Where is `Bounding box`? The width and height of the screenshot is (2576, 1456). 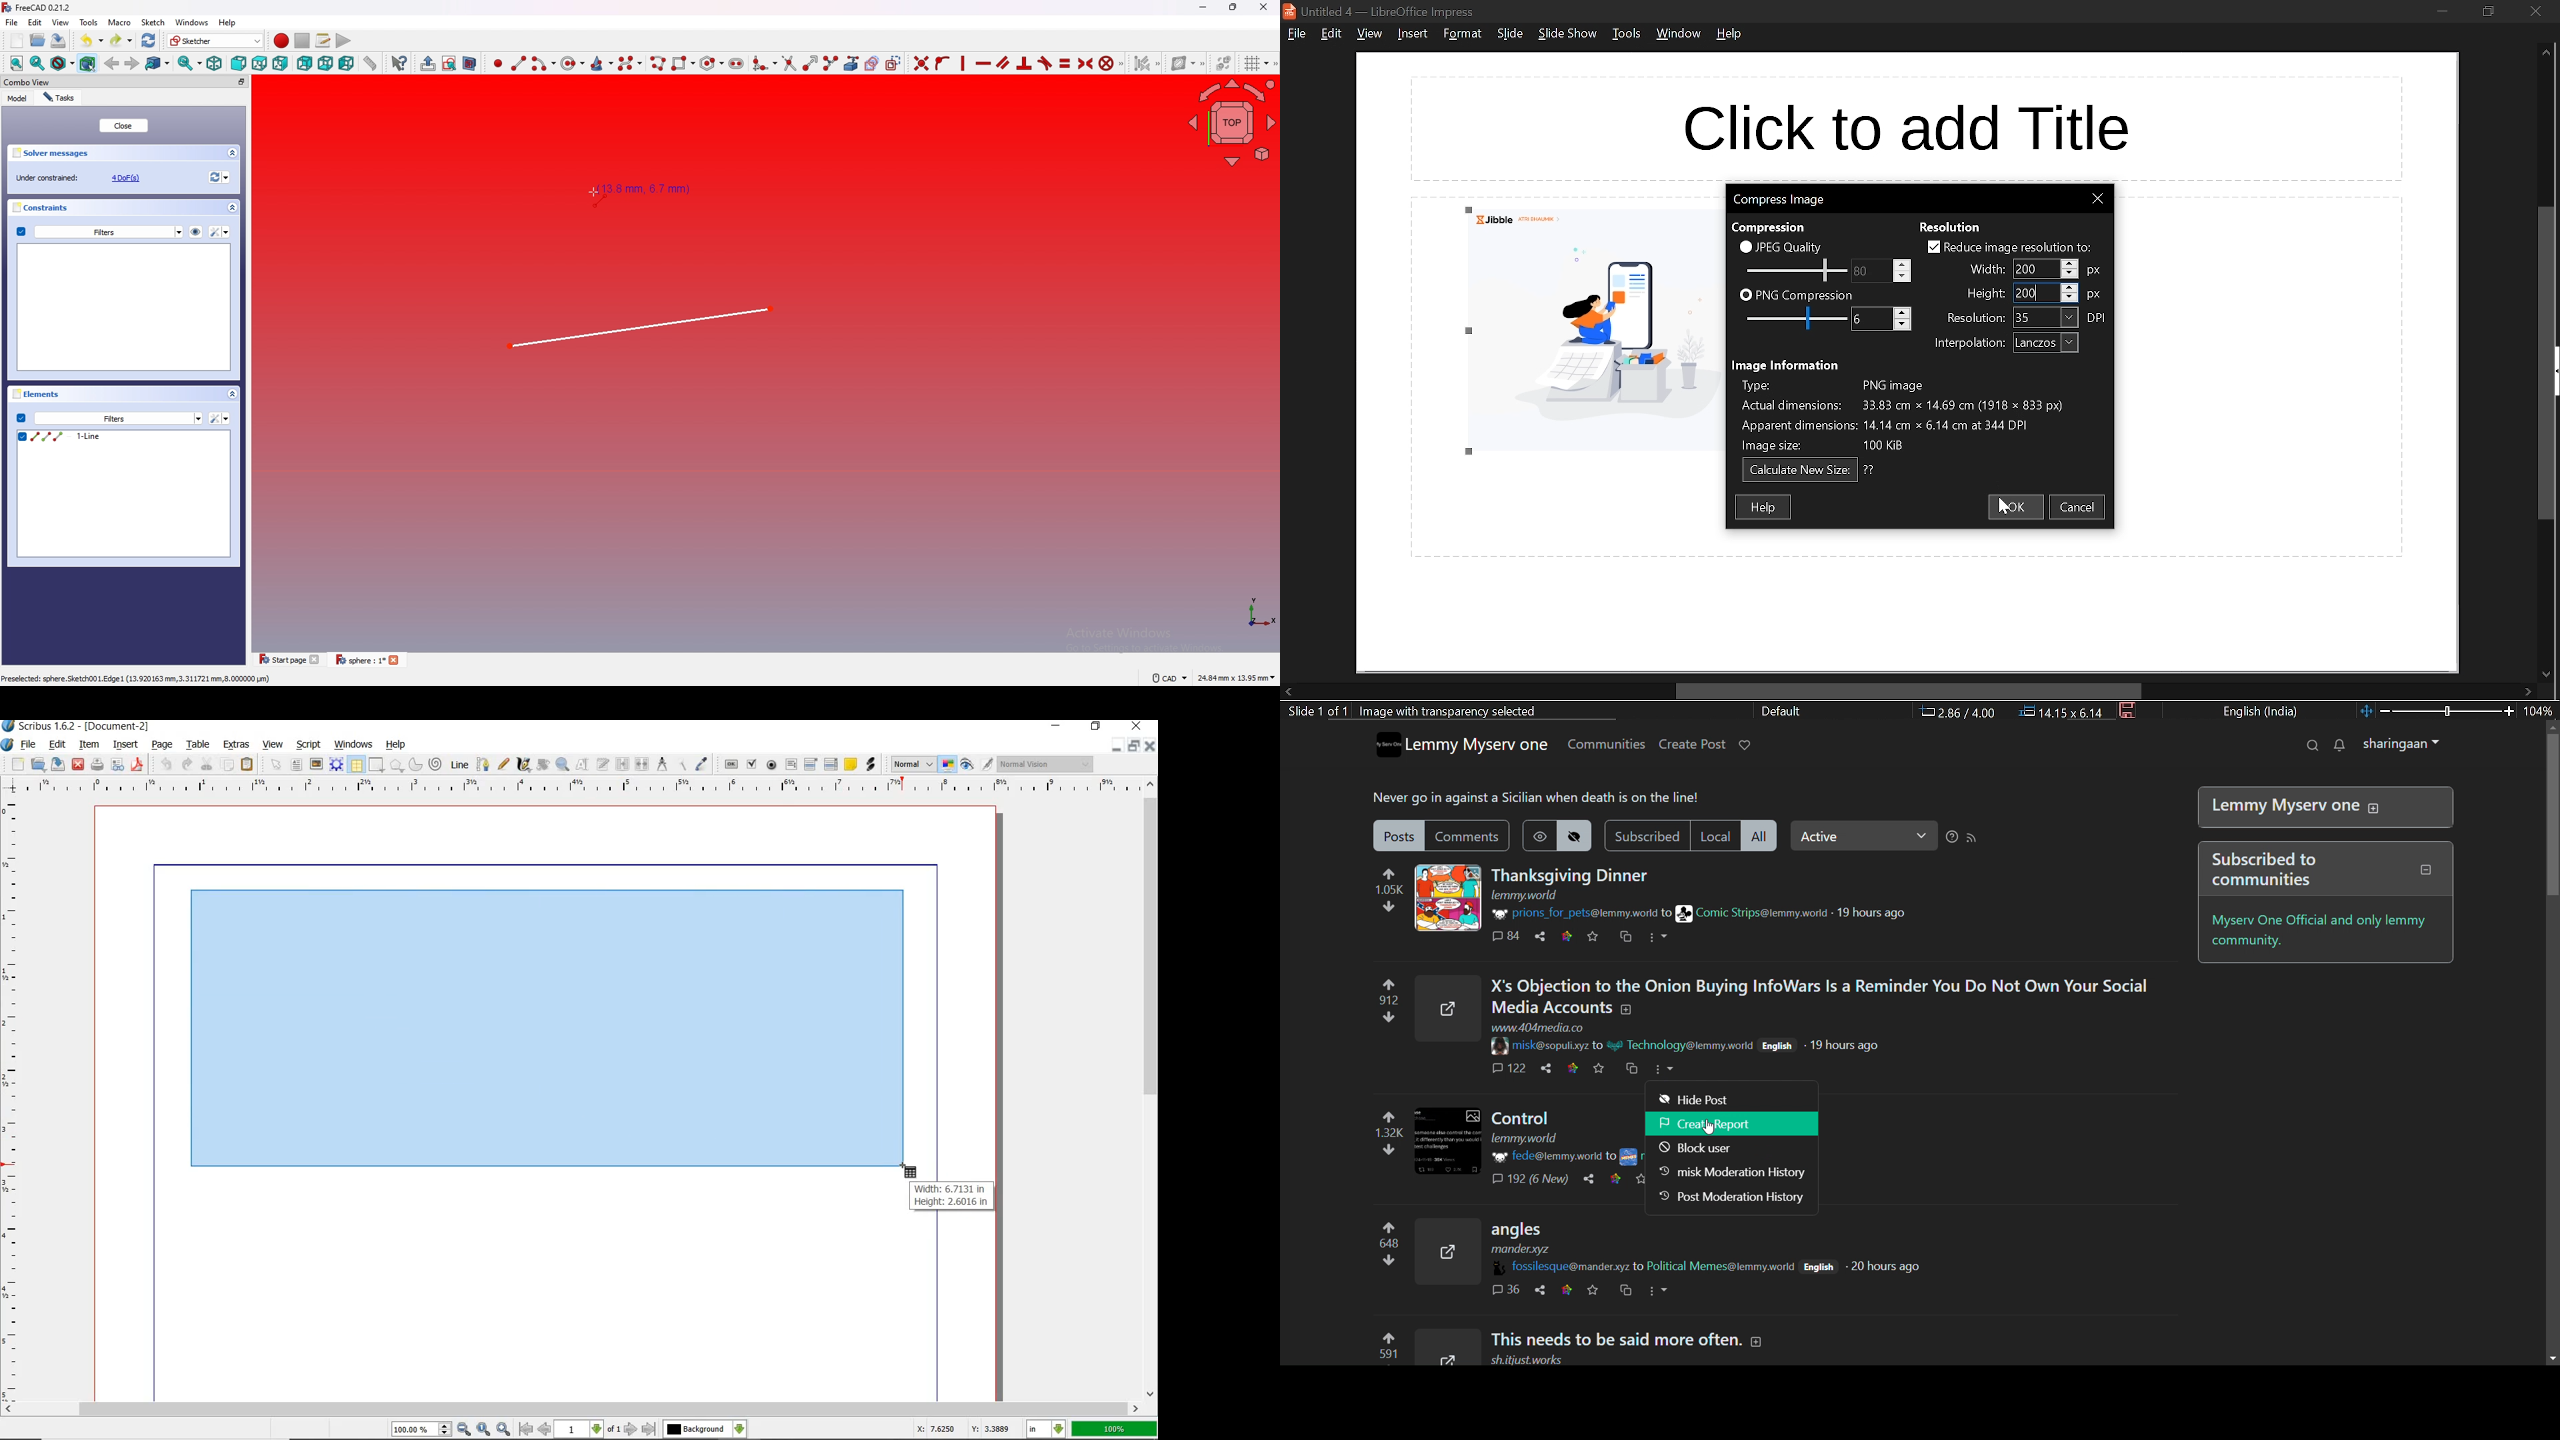 Bounding box is located at coordinates (89, 63).